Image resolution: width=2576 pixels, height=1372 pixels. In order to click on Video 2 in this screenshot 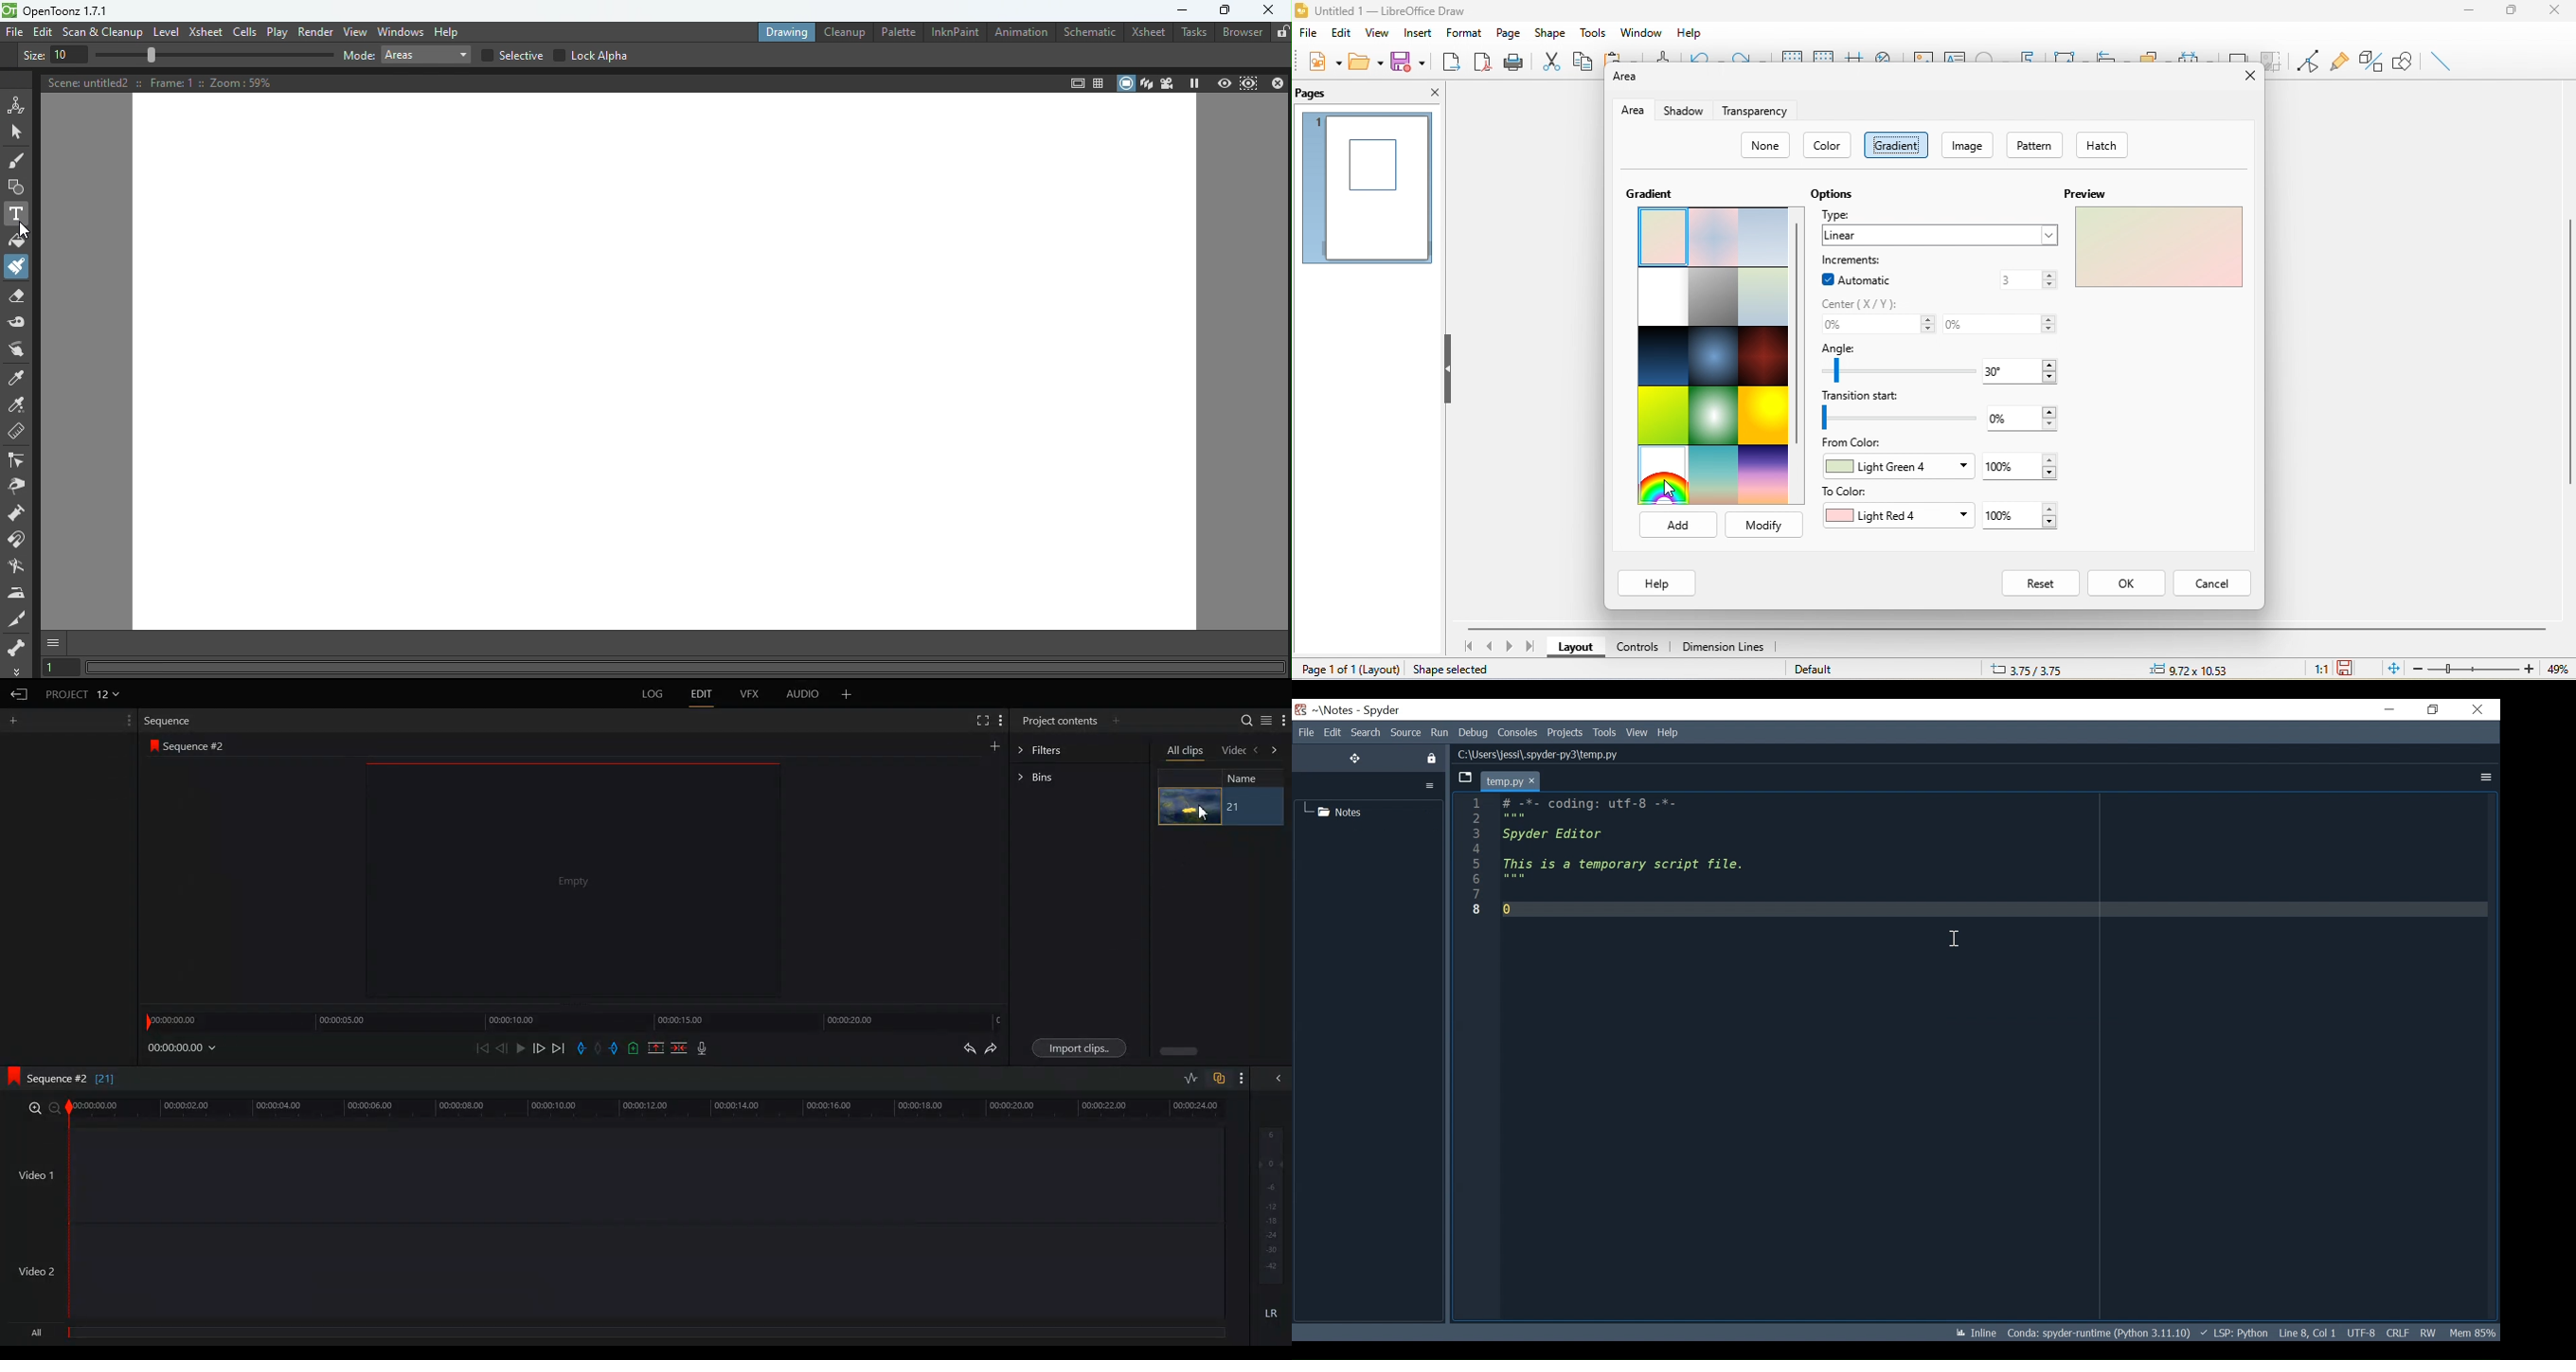, I will do `click(645, 1271)`.